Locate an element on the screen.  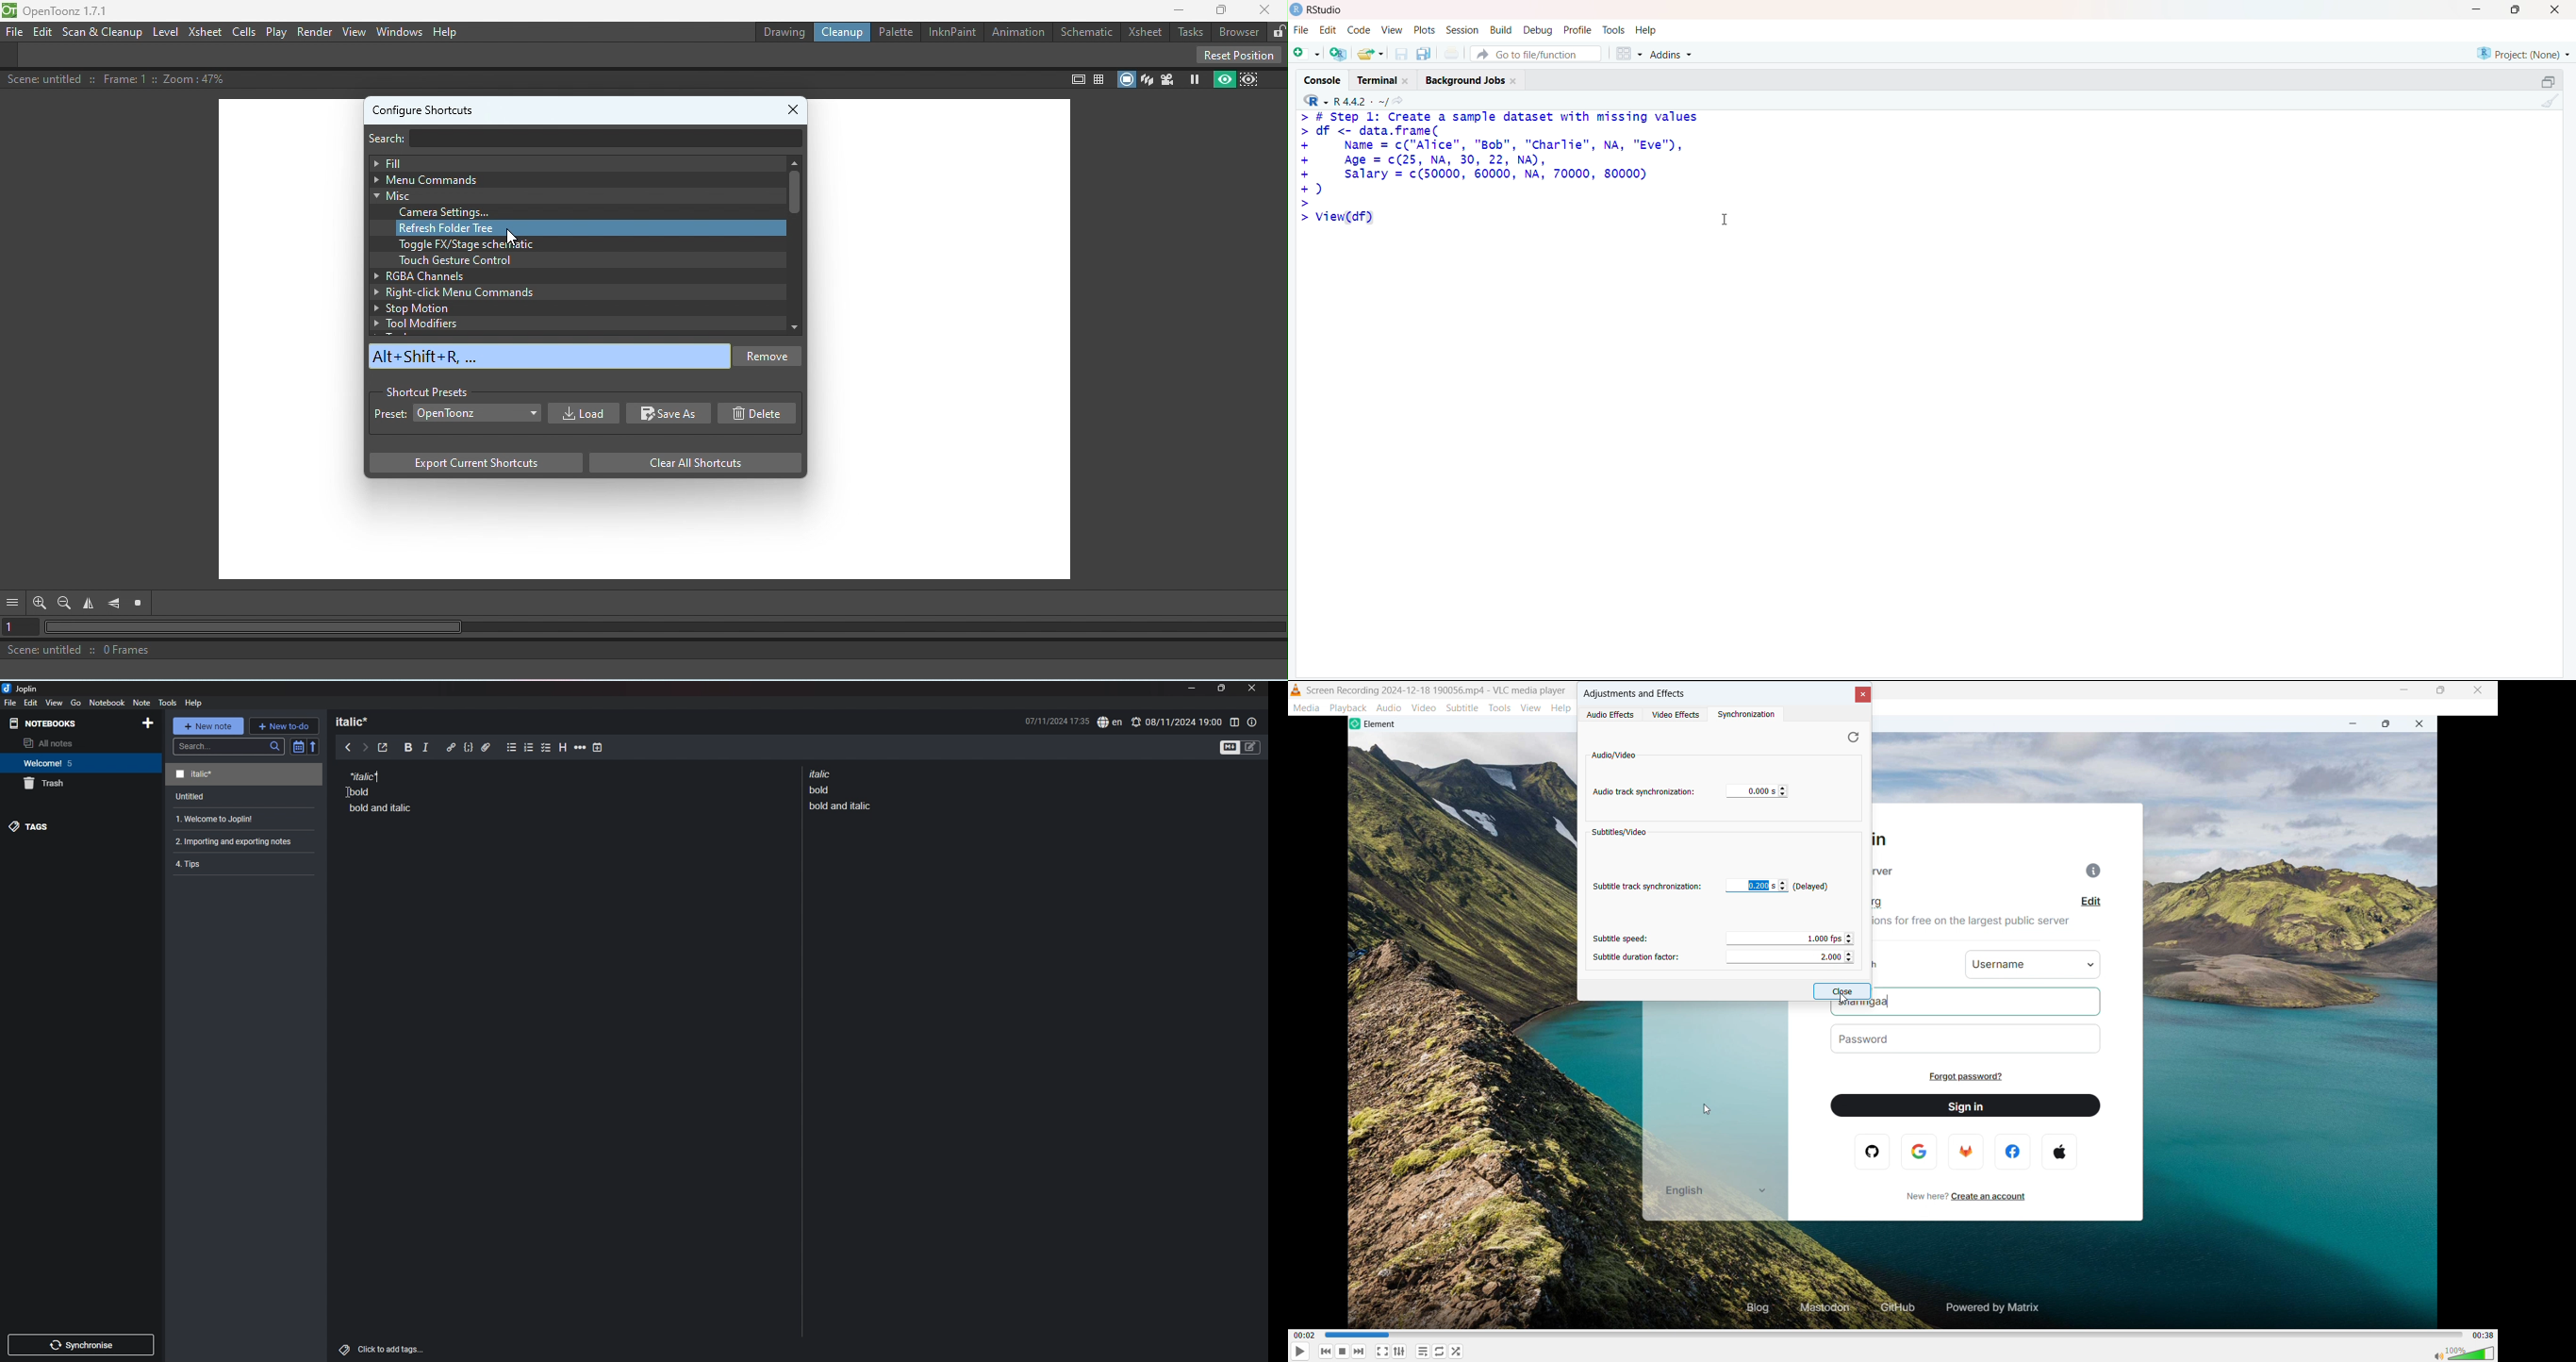
Profile is located at coordinates (1578, 29).